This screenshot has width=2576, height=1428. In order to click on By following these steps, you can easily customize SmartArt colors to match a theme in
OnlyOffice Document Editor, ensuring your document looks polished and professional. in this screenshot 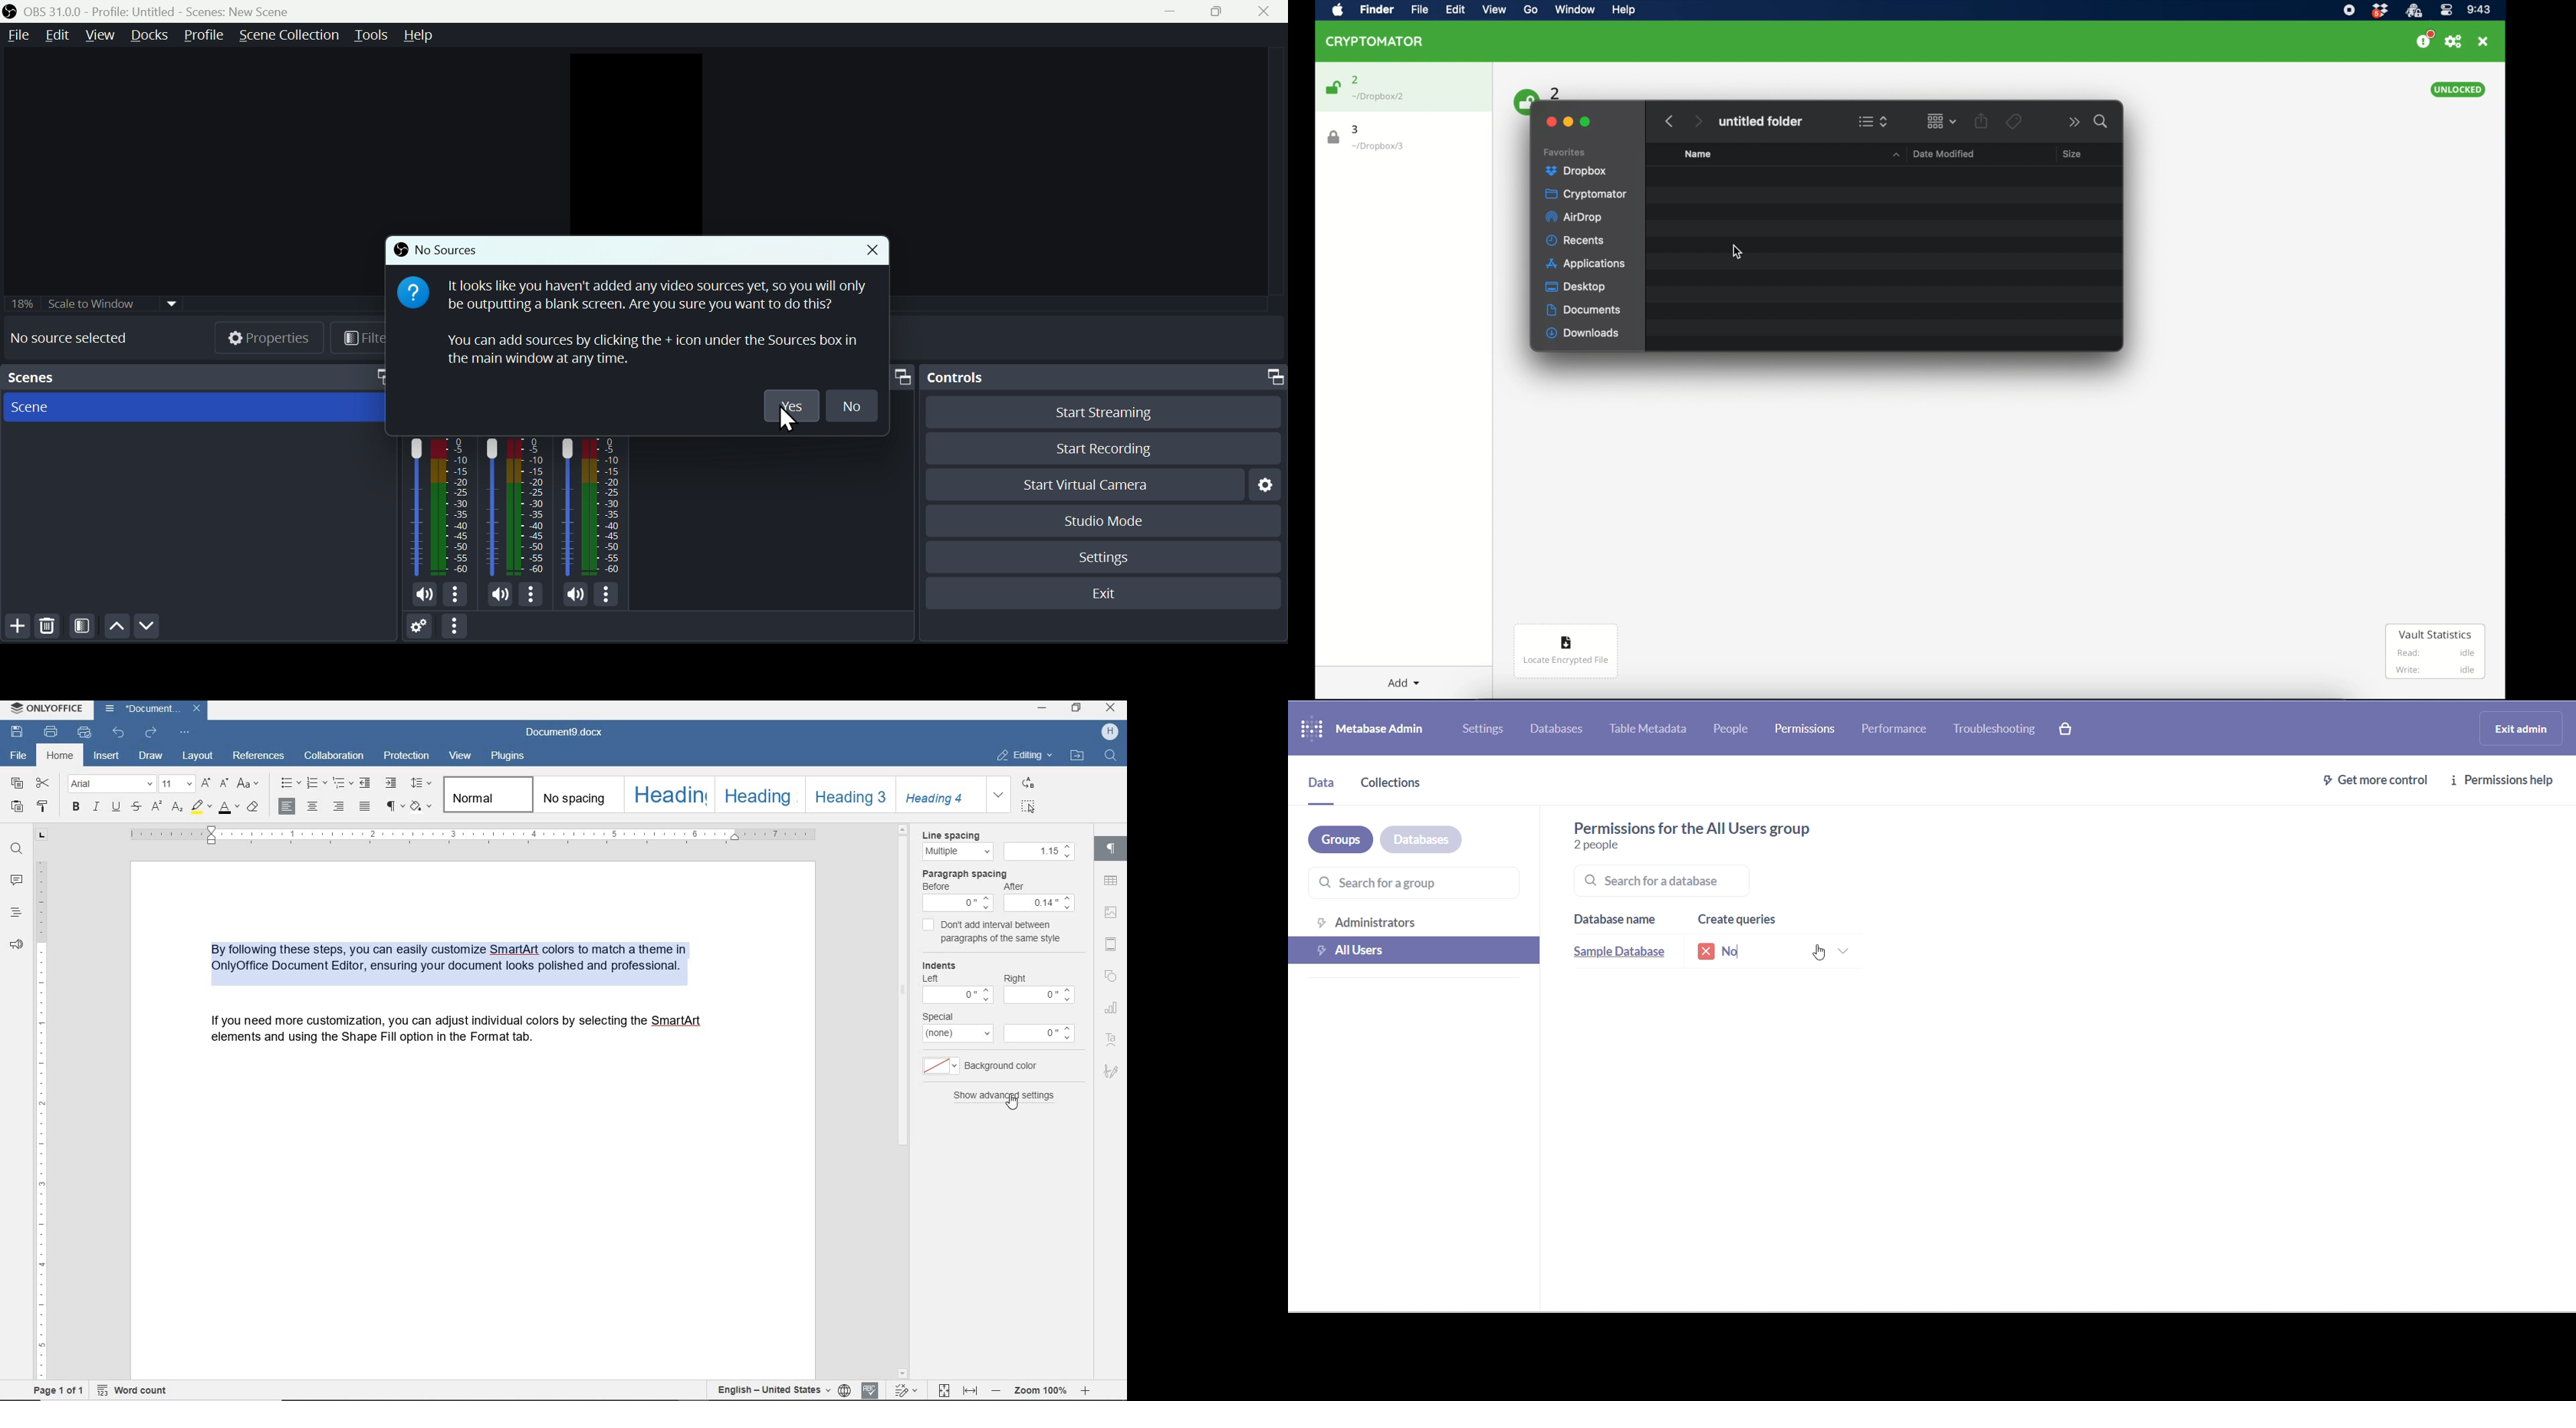, I will do `click(465, 959)`.